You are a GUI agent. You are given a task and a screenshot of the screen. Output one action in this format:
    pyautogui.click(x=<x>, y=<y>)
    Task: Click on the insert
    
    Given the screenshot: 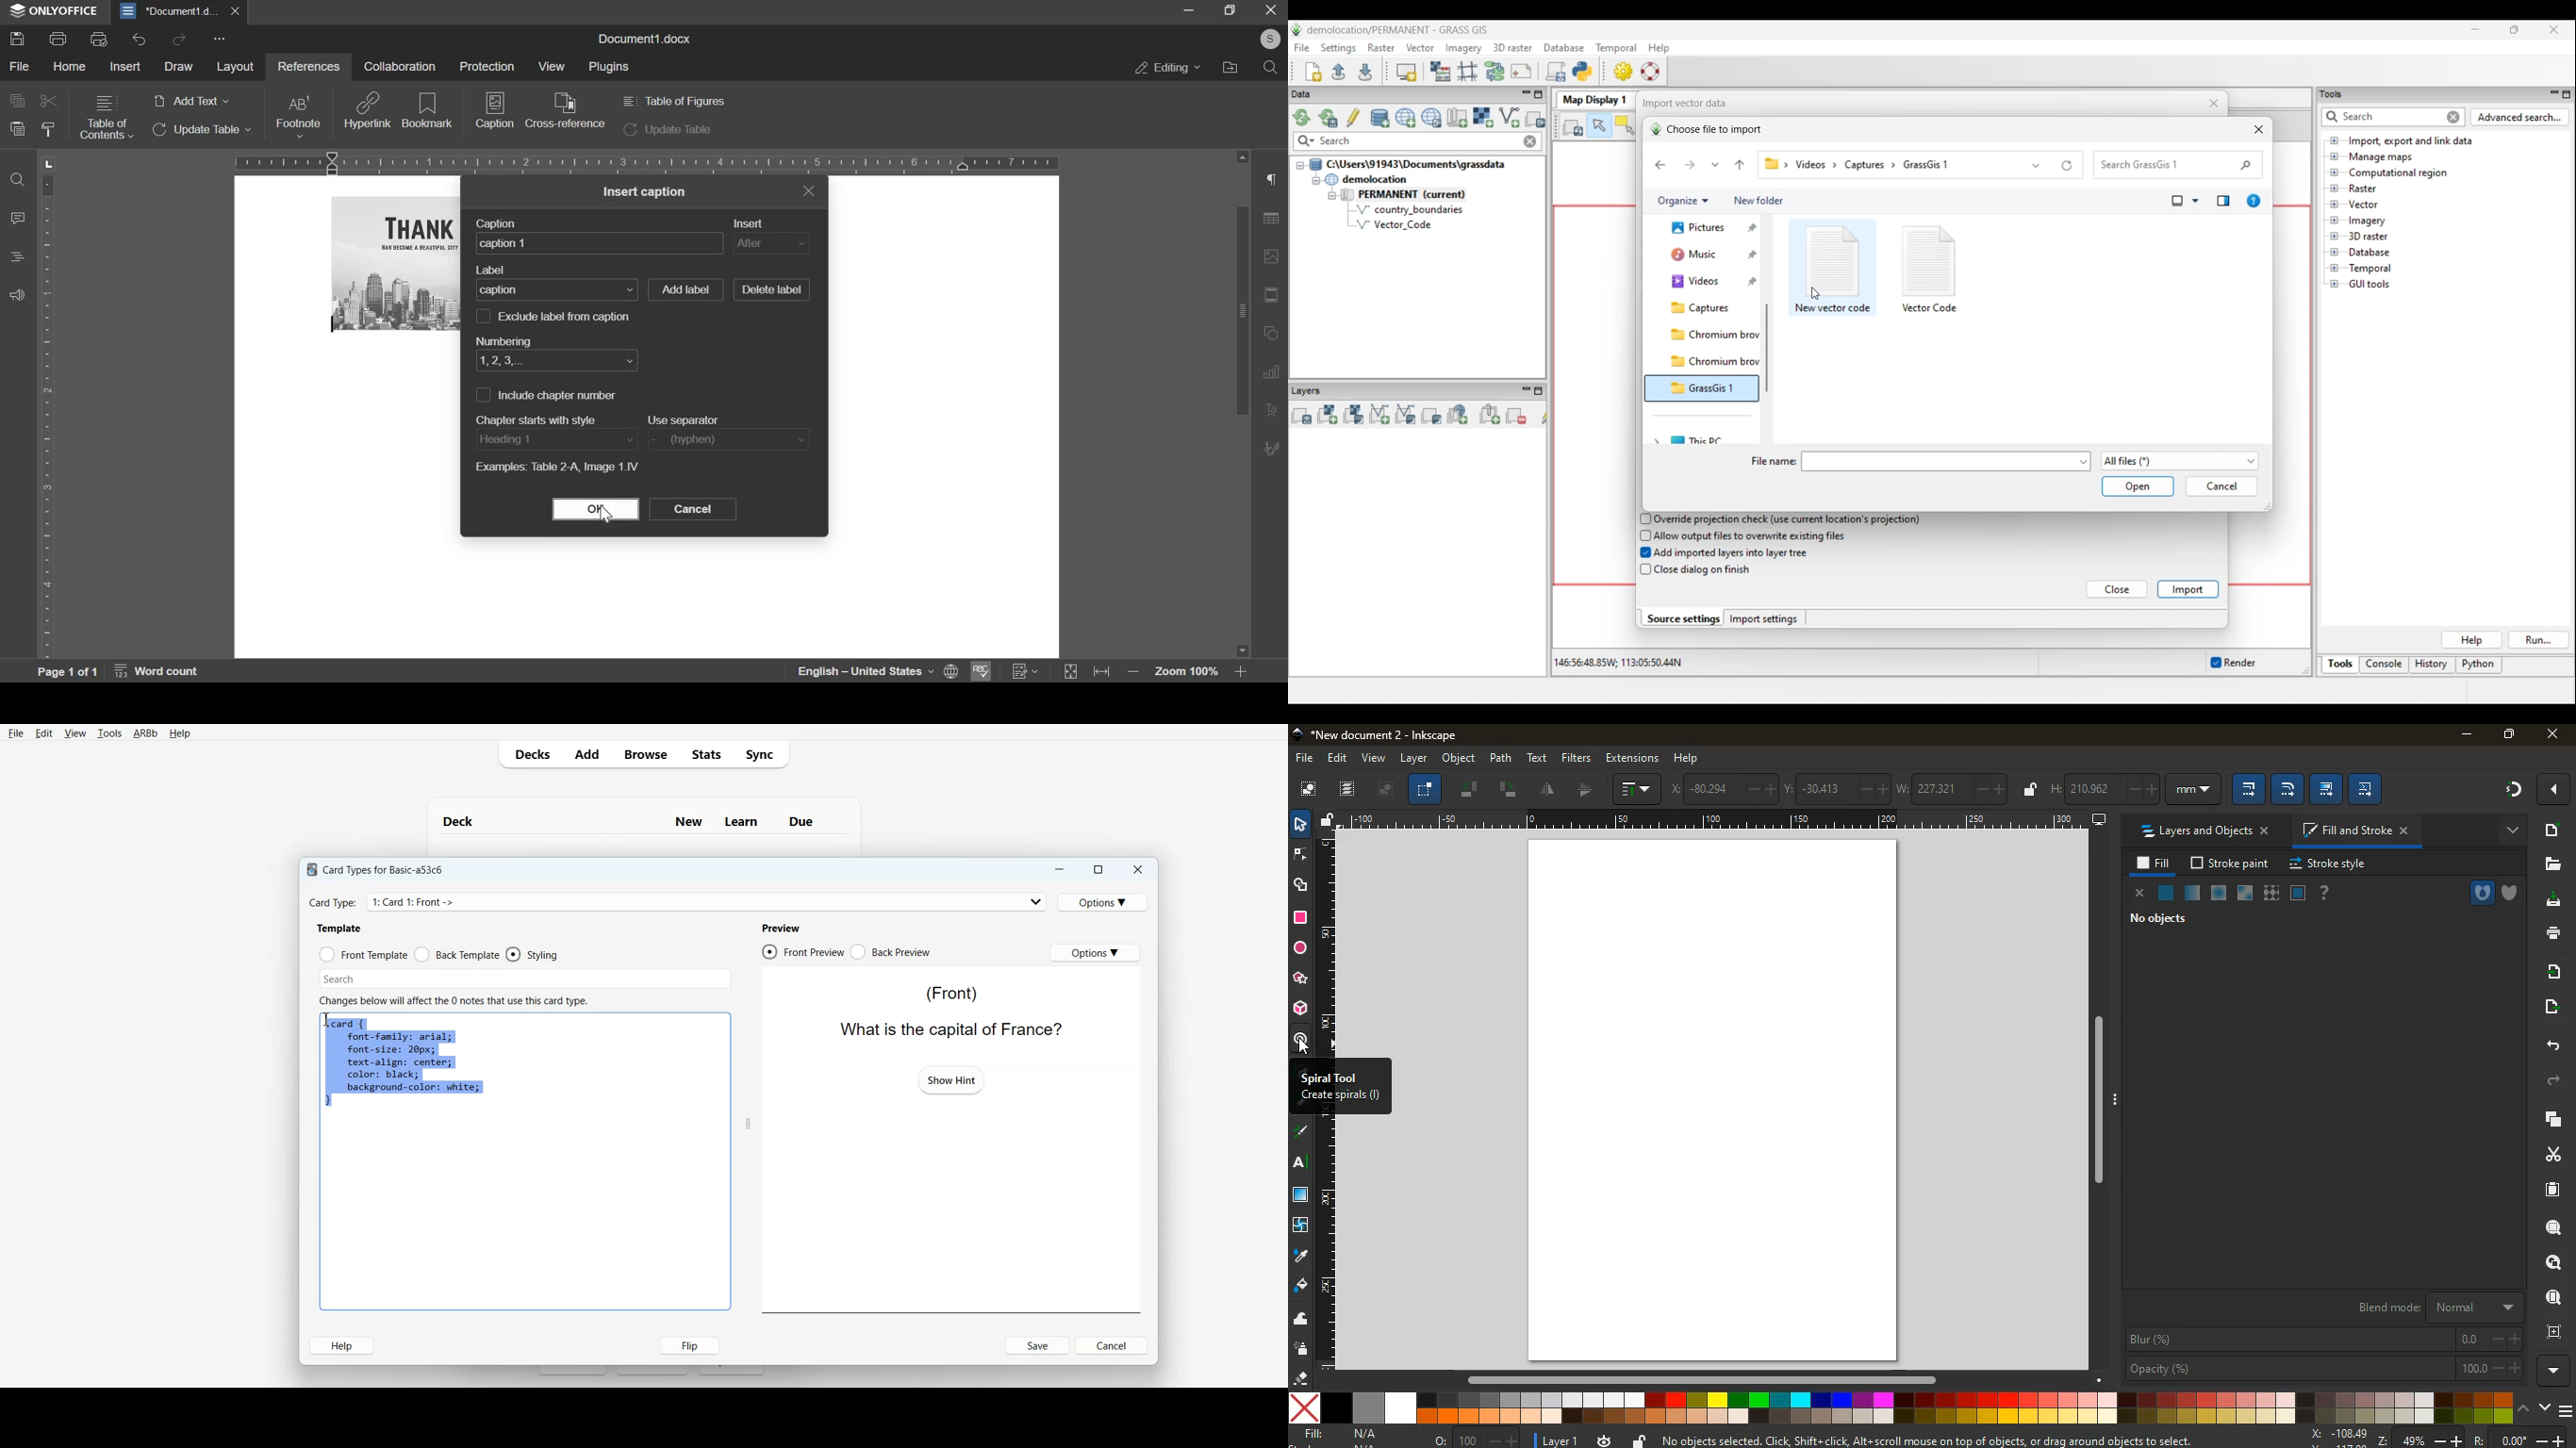 What is the action you would take?
    pyautogui.click(x=127, y=65)
    